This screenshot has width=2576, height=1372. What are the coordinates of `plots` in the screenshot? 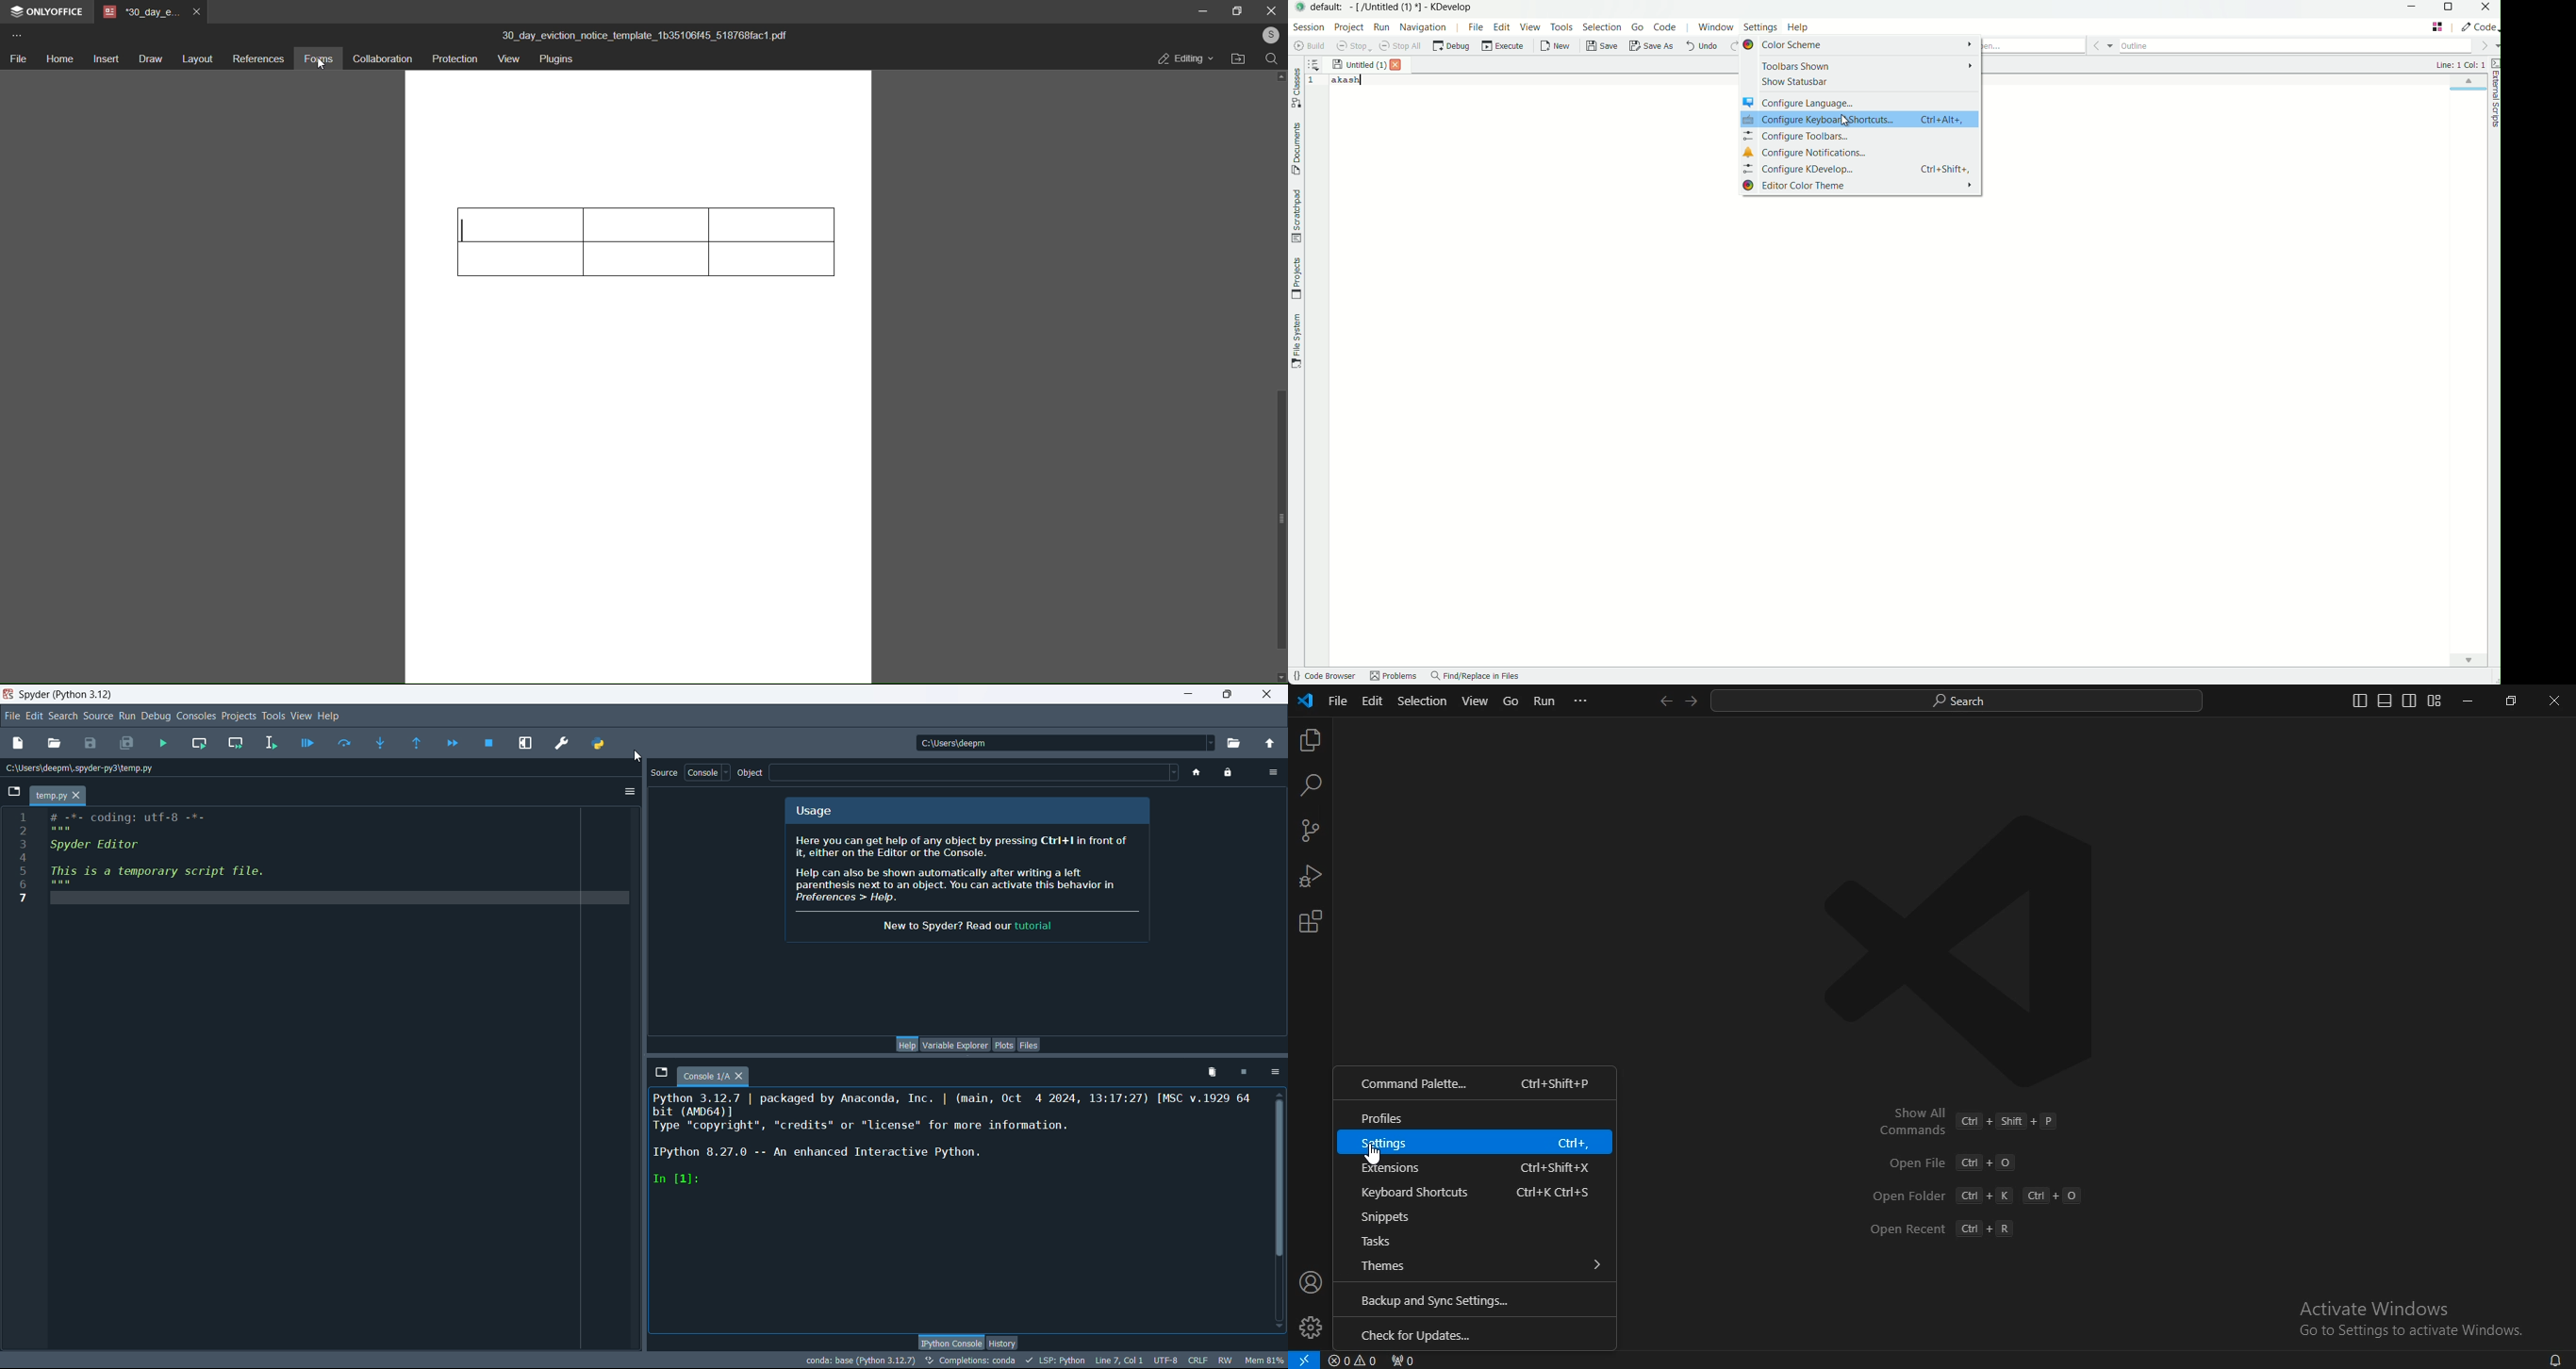 It's located at (1006, 1045).